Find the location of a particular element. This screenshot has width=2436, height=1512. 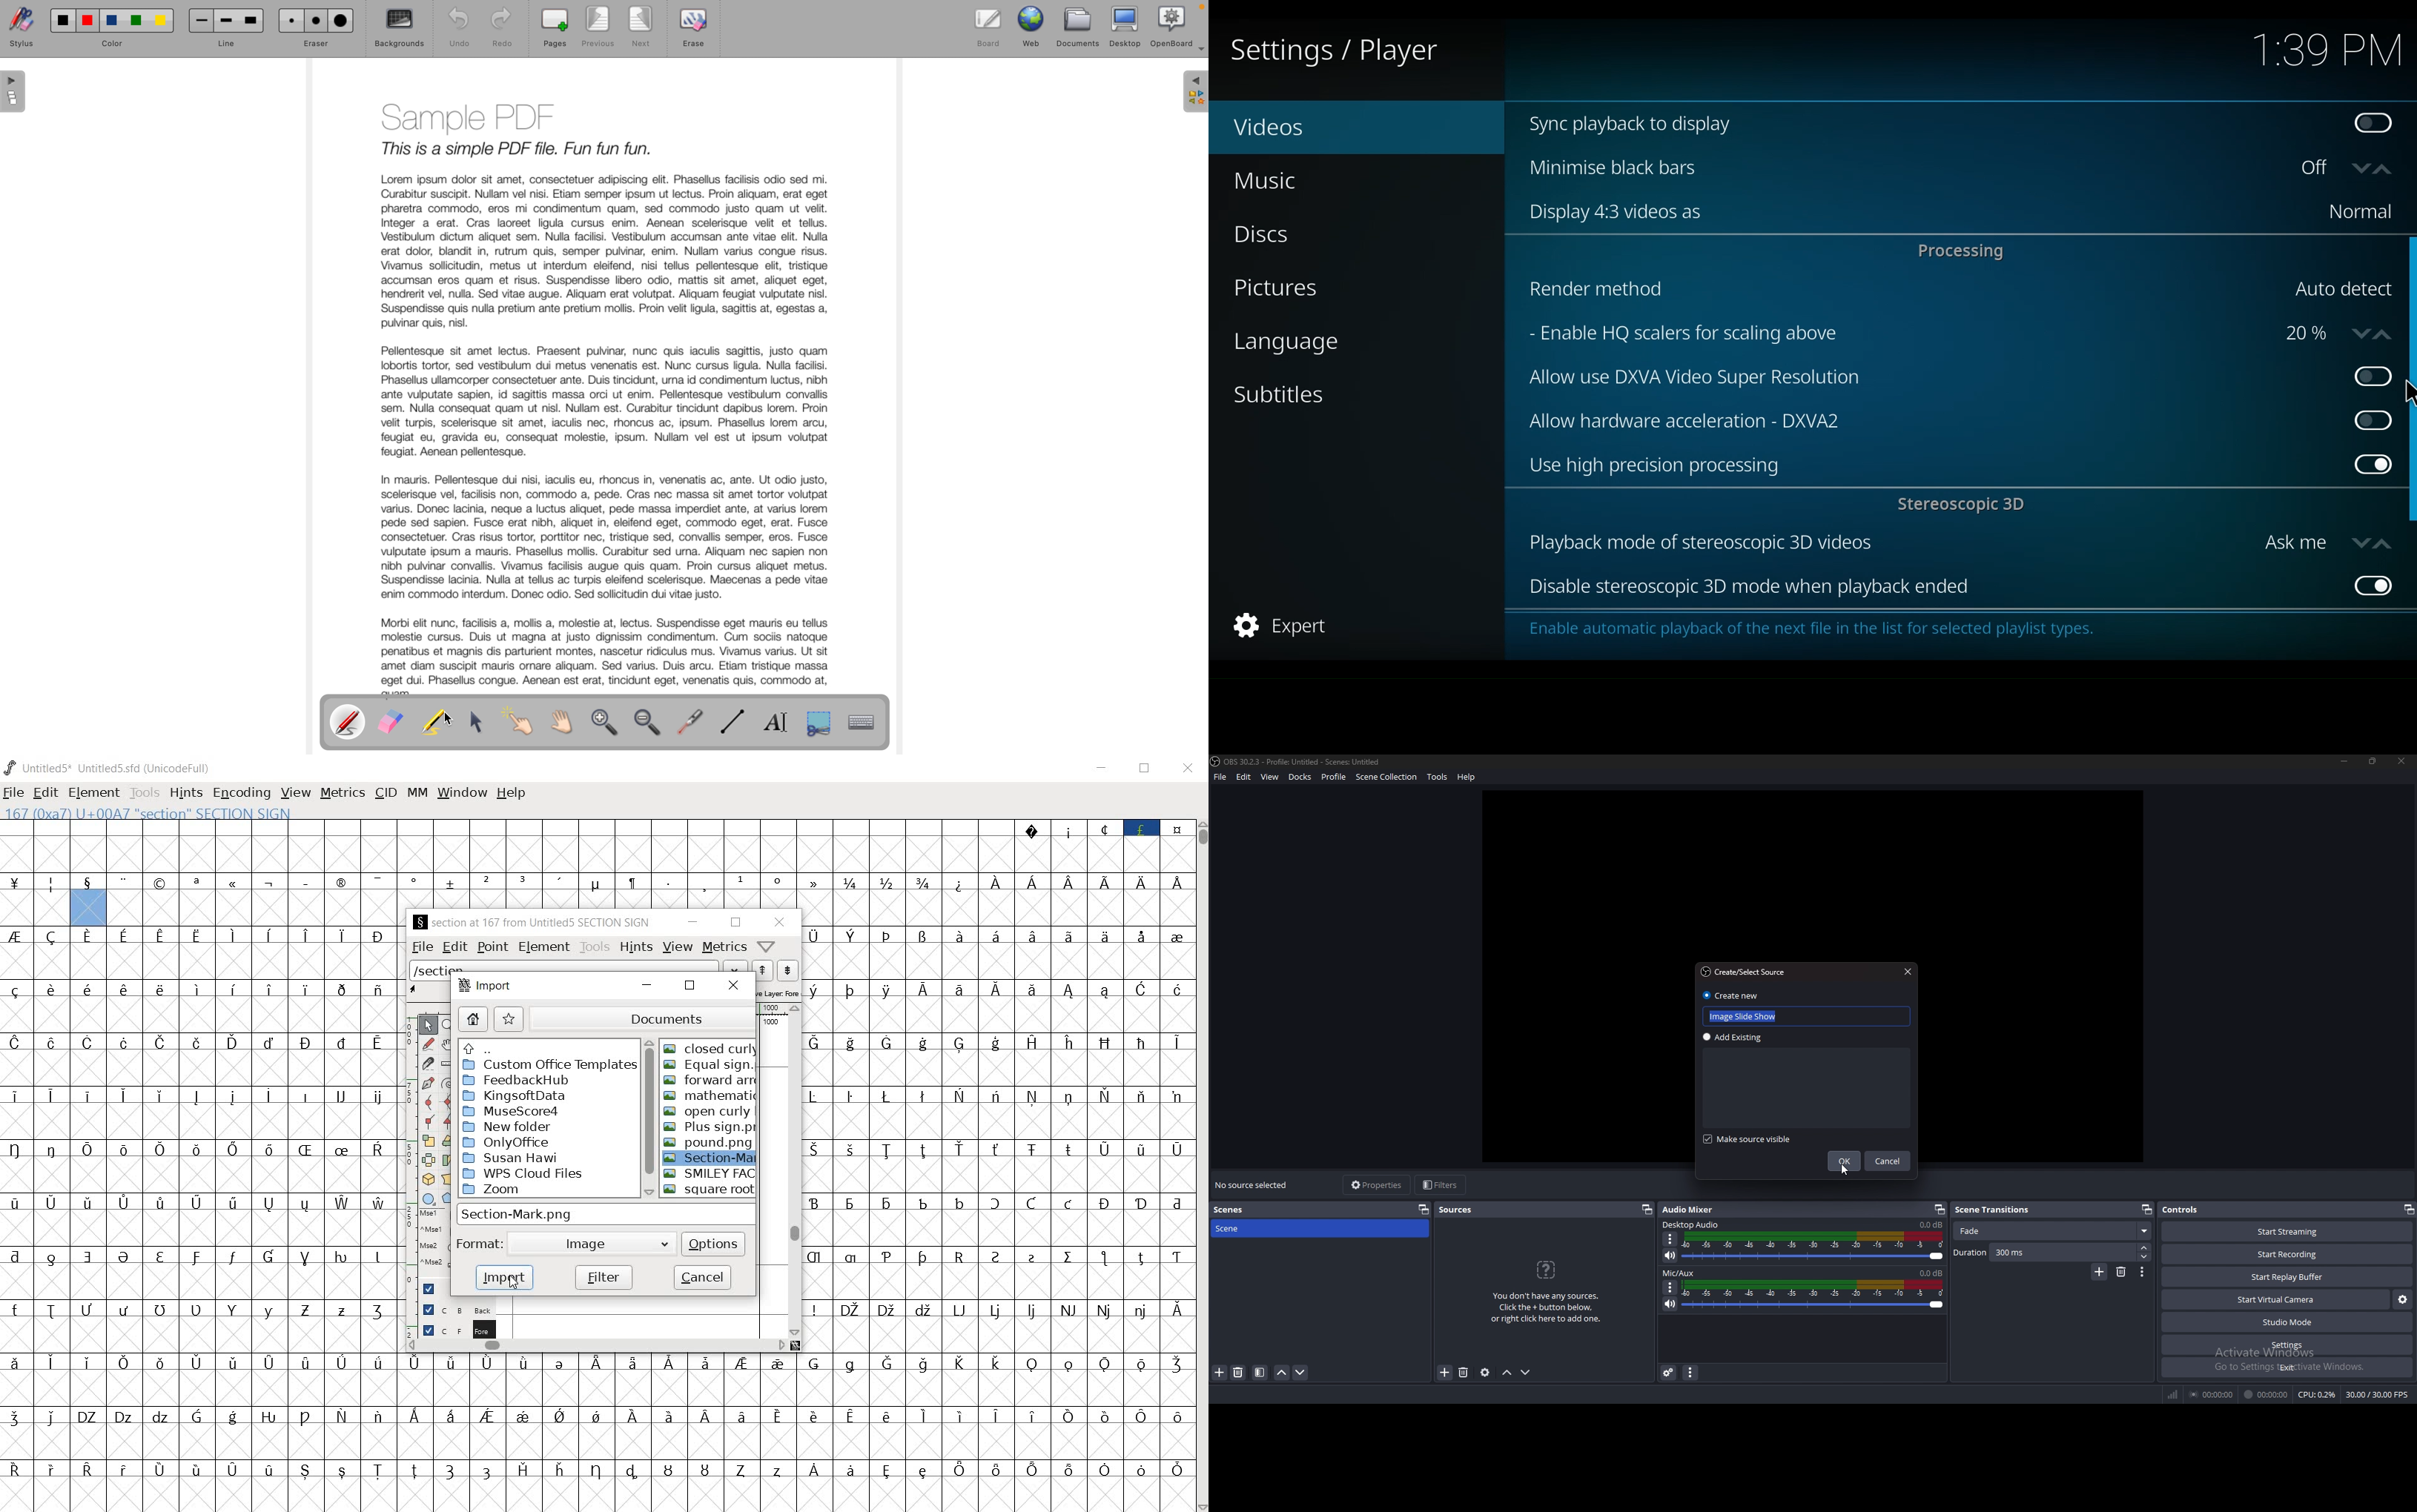

audio mixer is located at coordinates (1694, 1209).